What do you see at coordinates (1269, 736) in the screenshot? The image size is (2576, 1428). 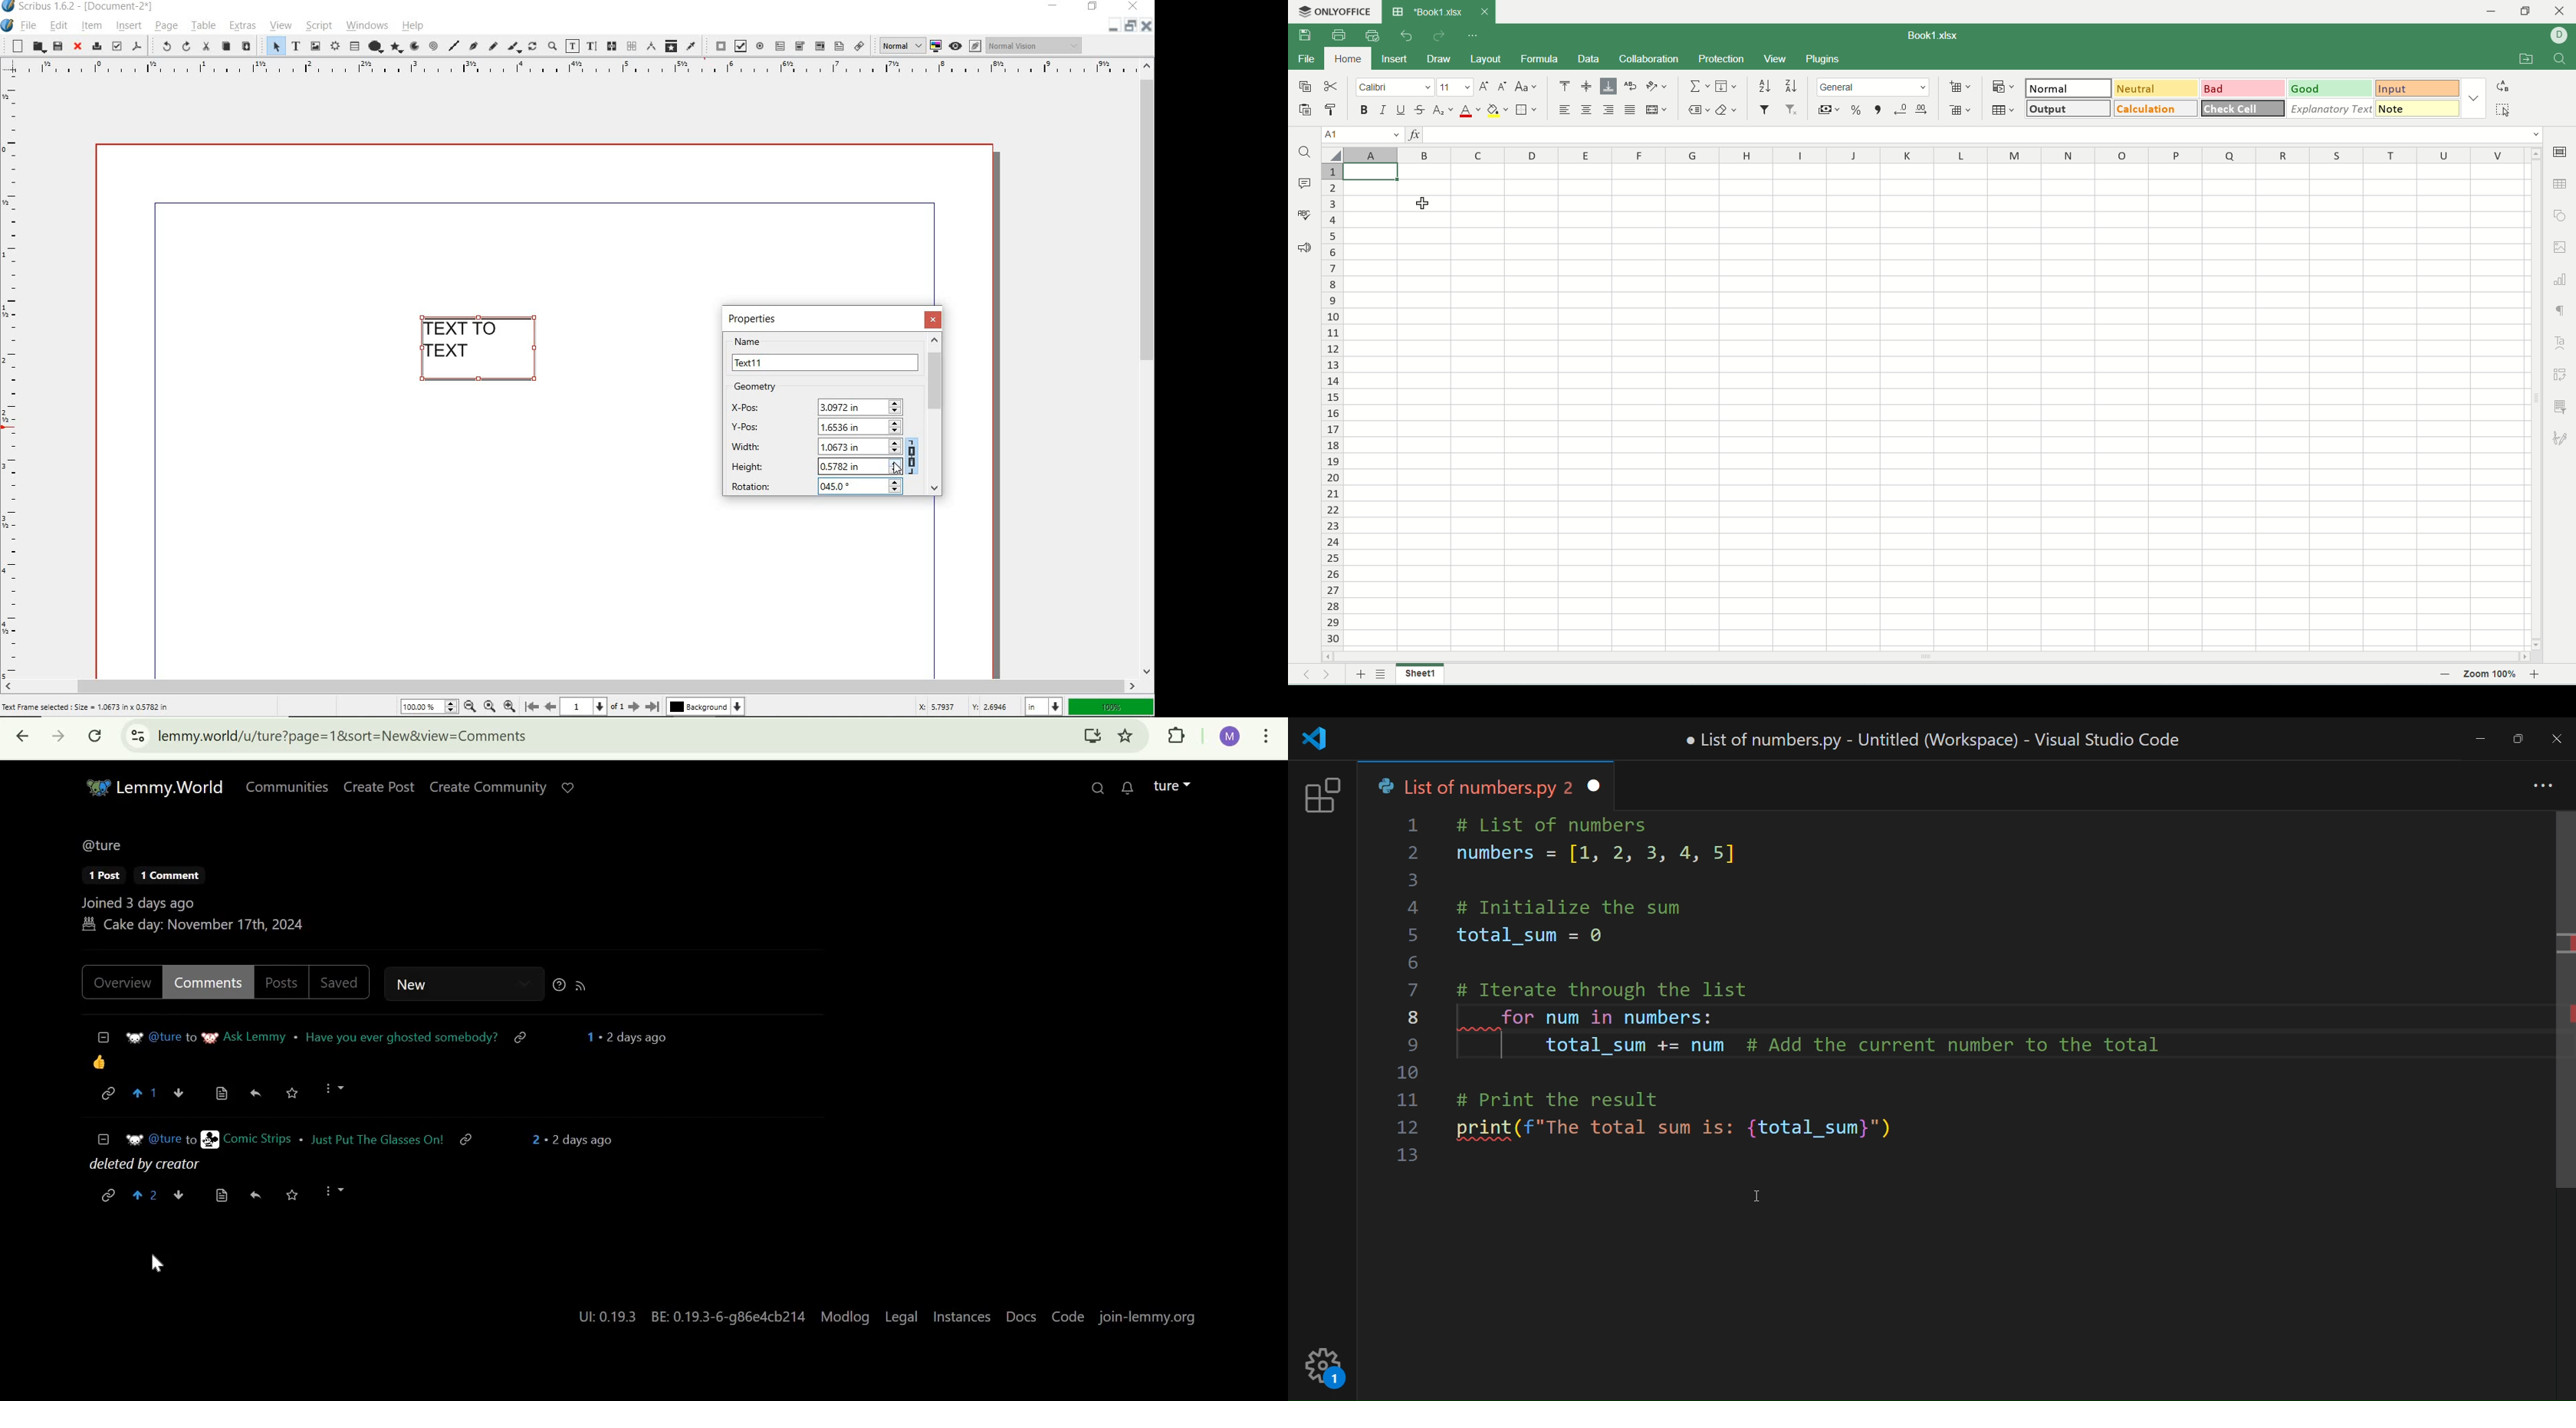 I see `customize and control google chrome` at bounding box center [1269, 736].